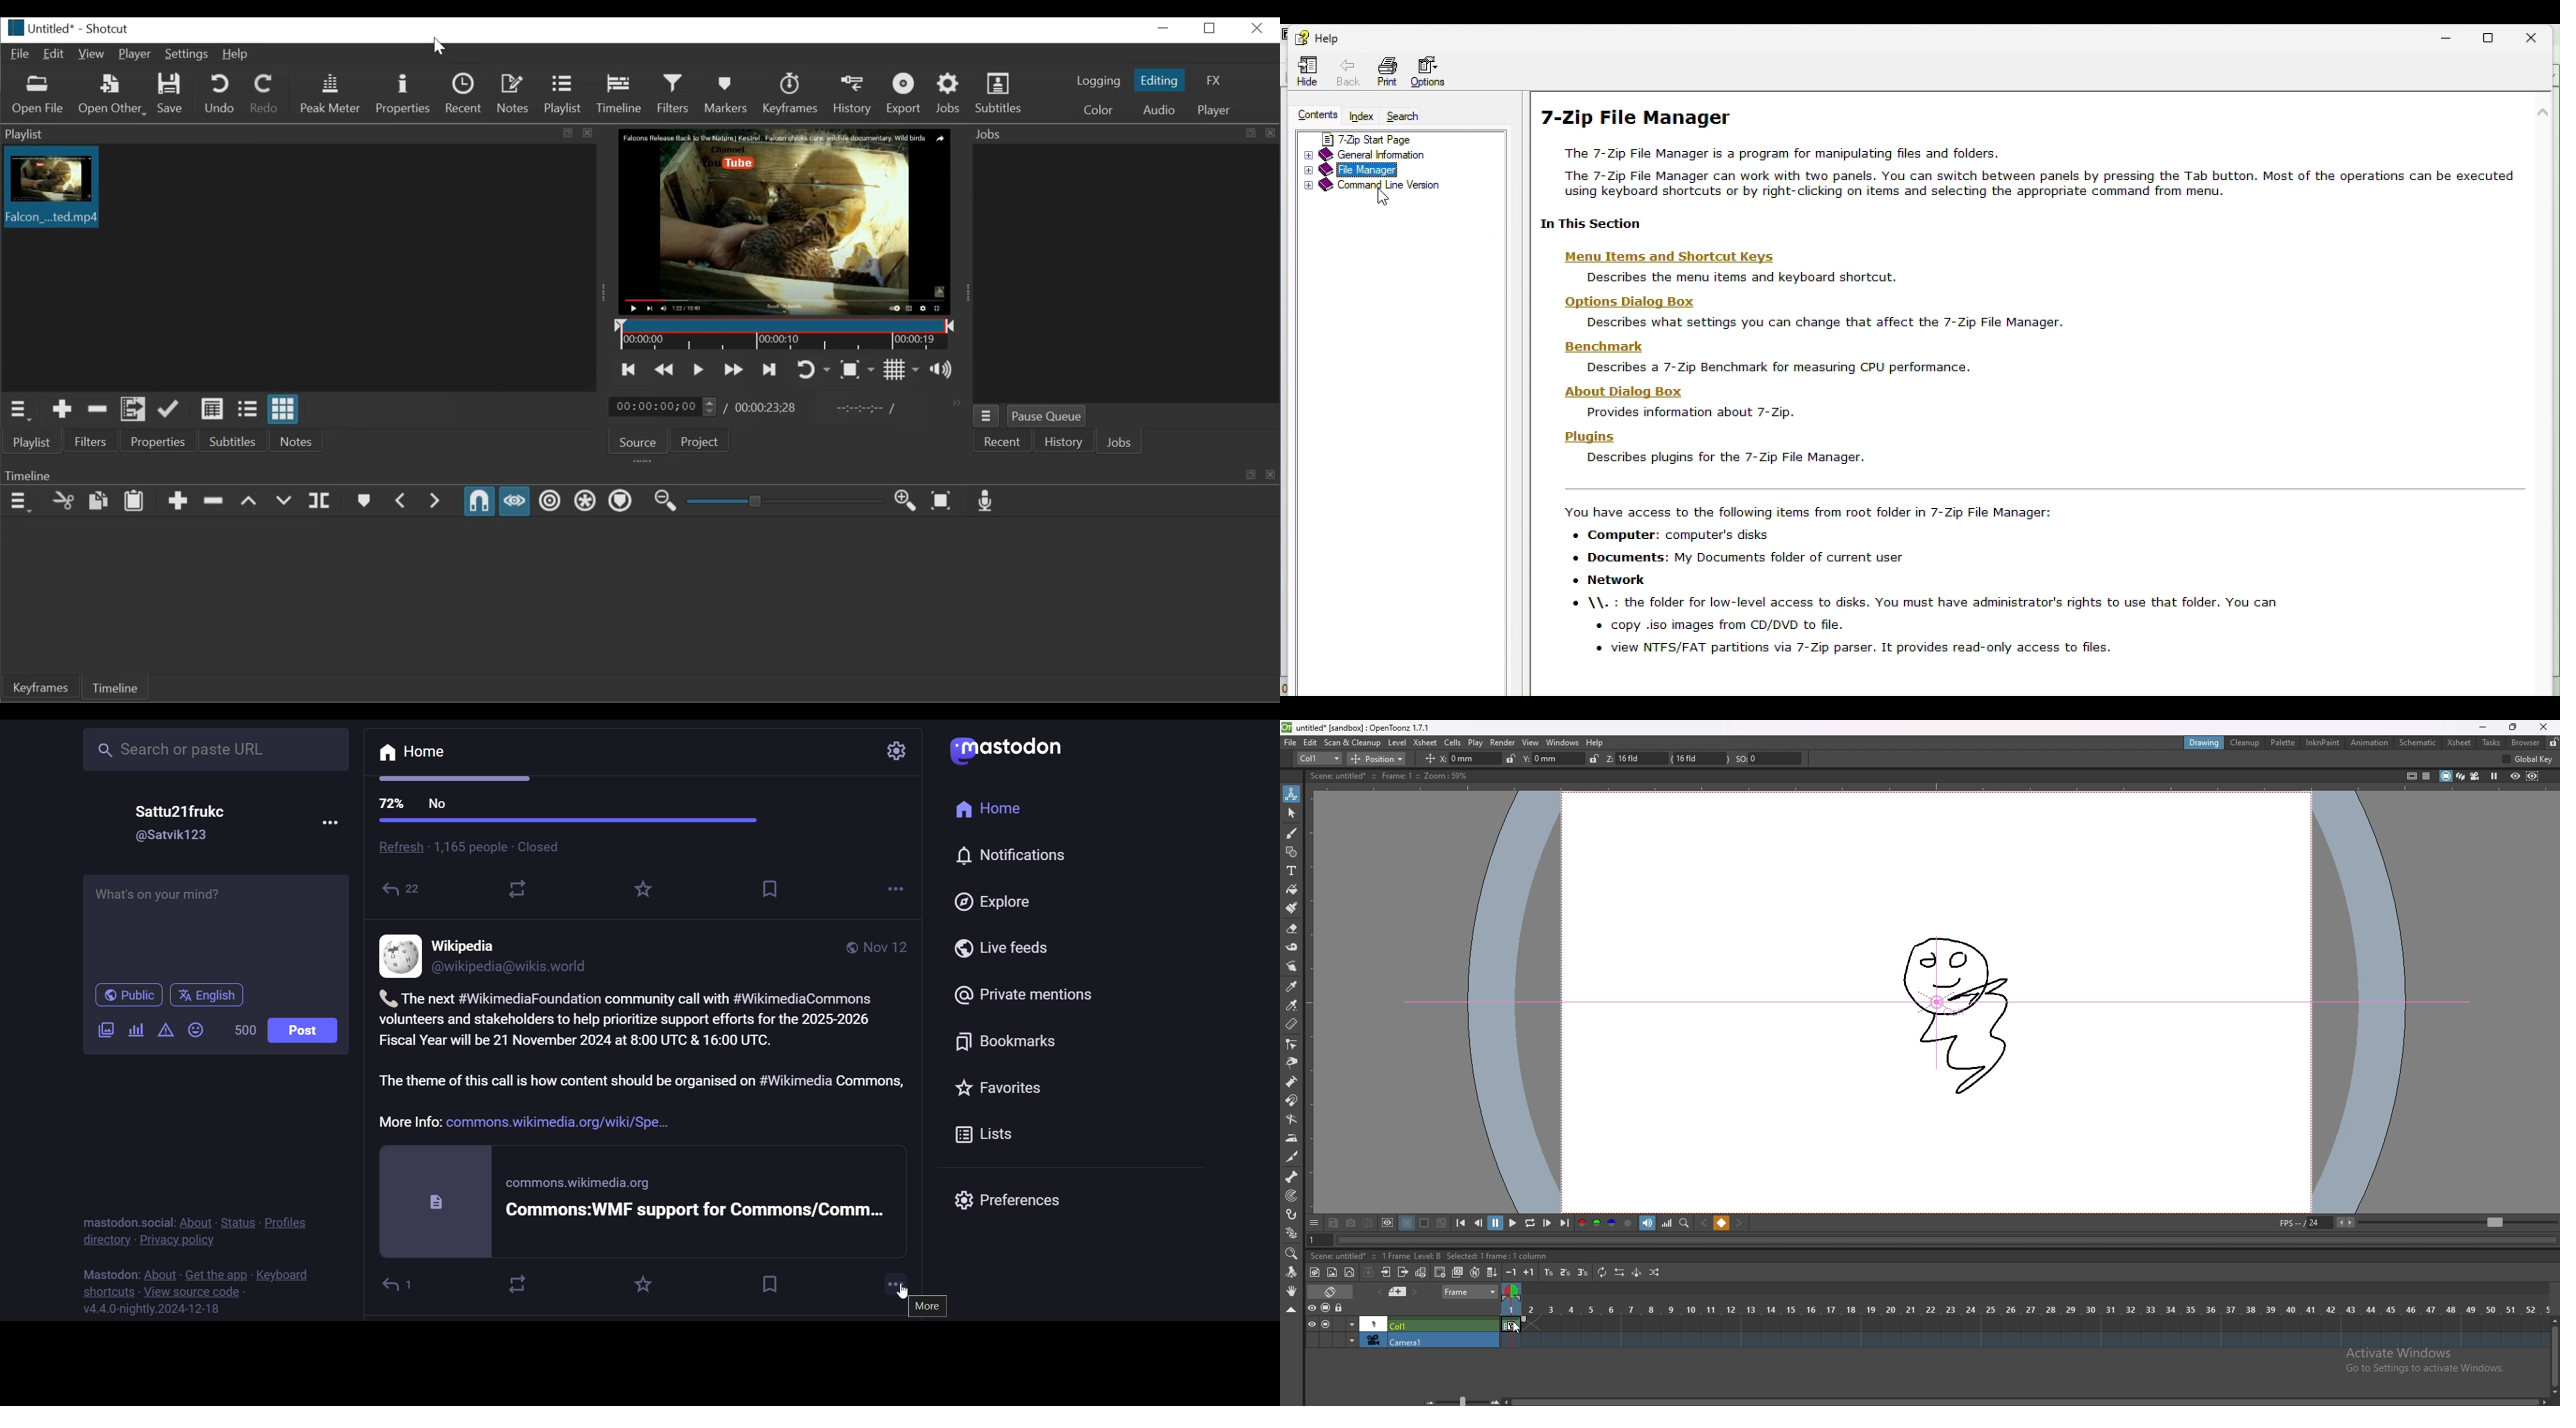  What do you see at coordinates (2500, 35) in the screenshot?
I see `restore ` at bounding box center [2500, 35].